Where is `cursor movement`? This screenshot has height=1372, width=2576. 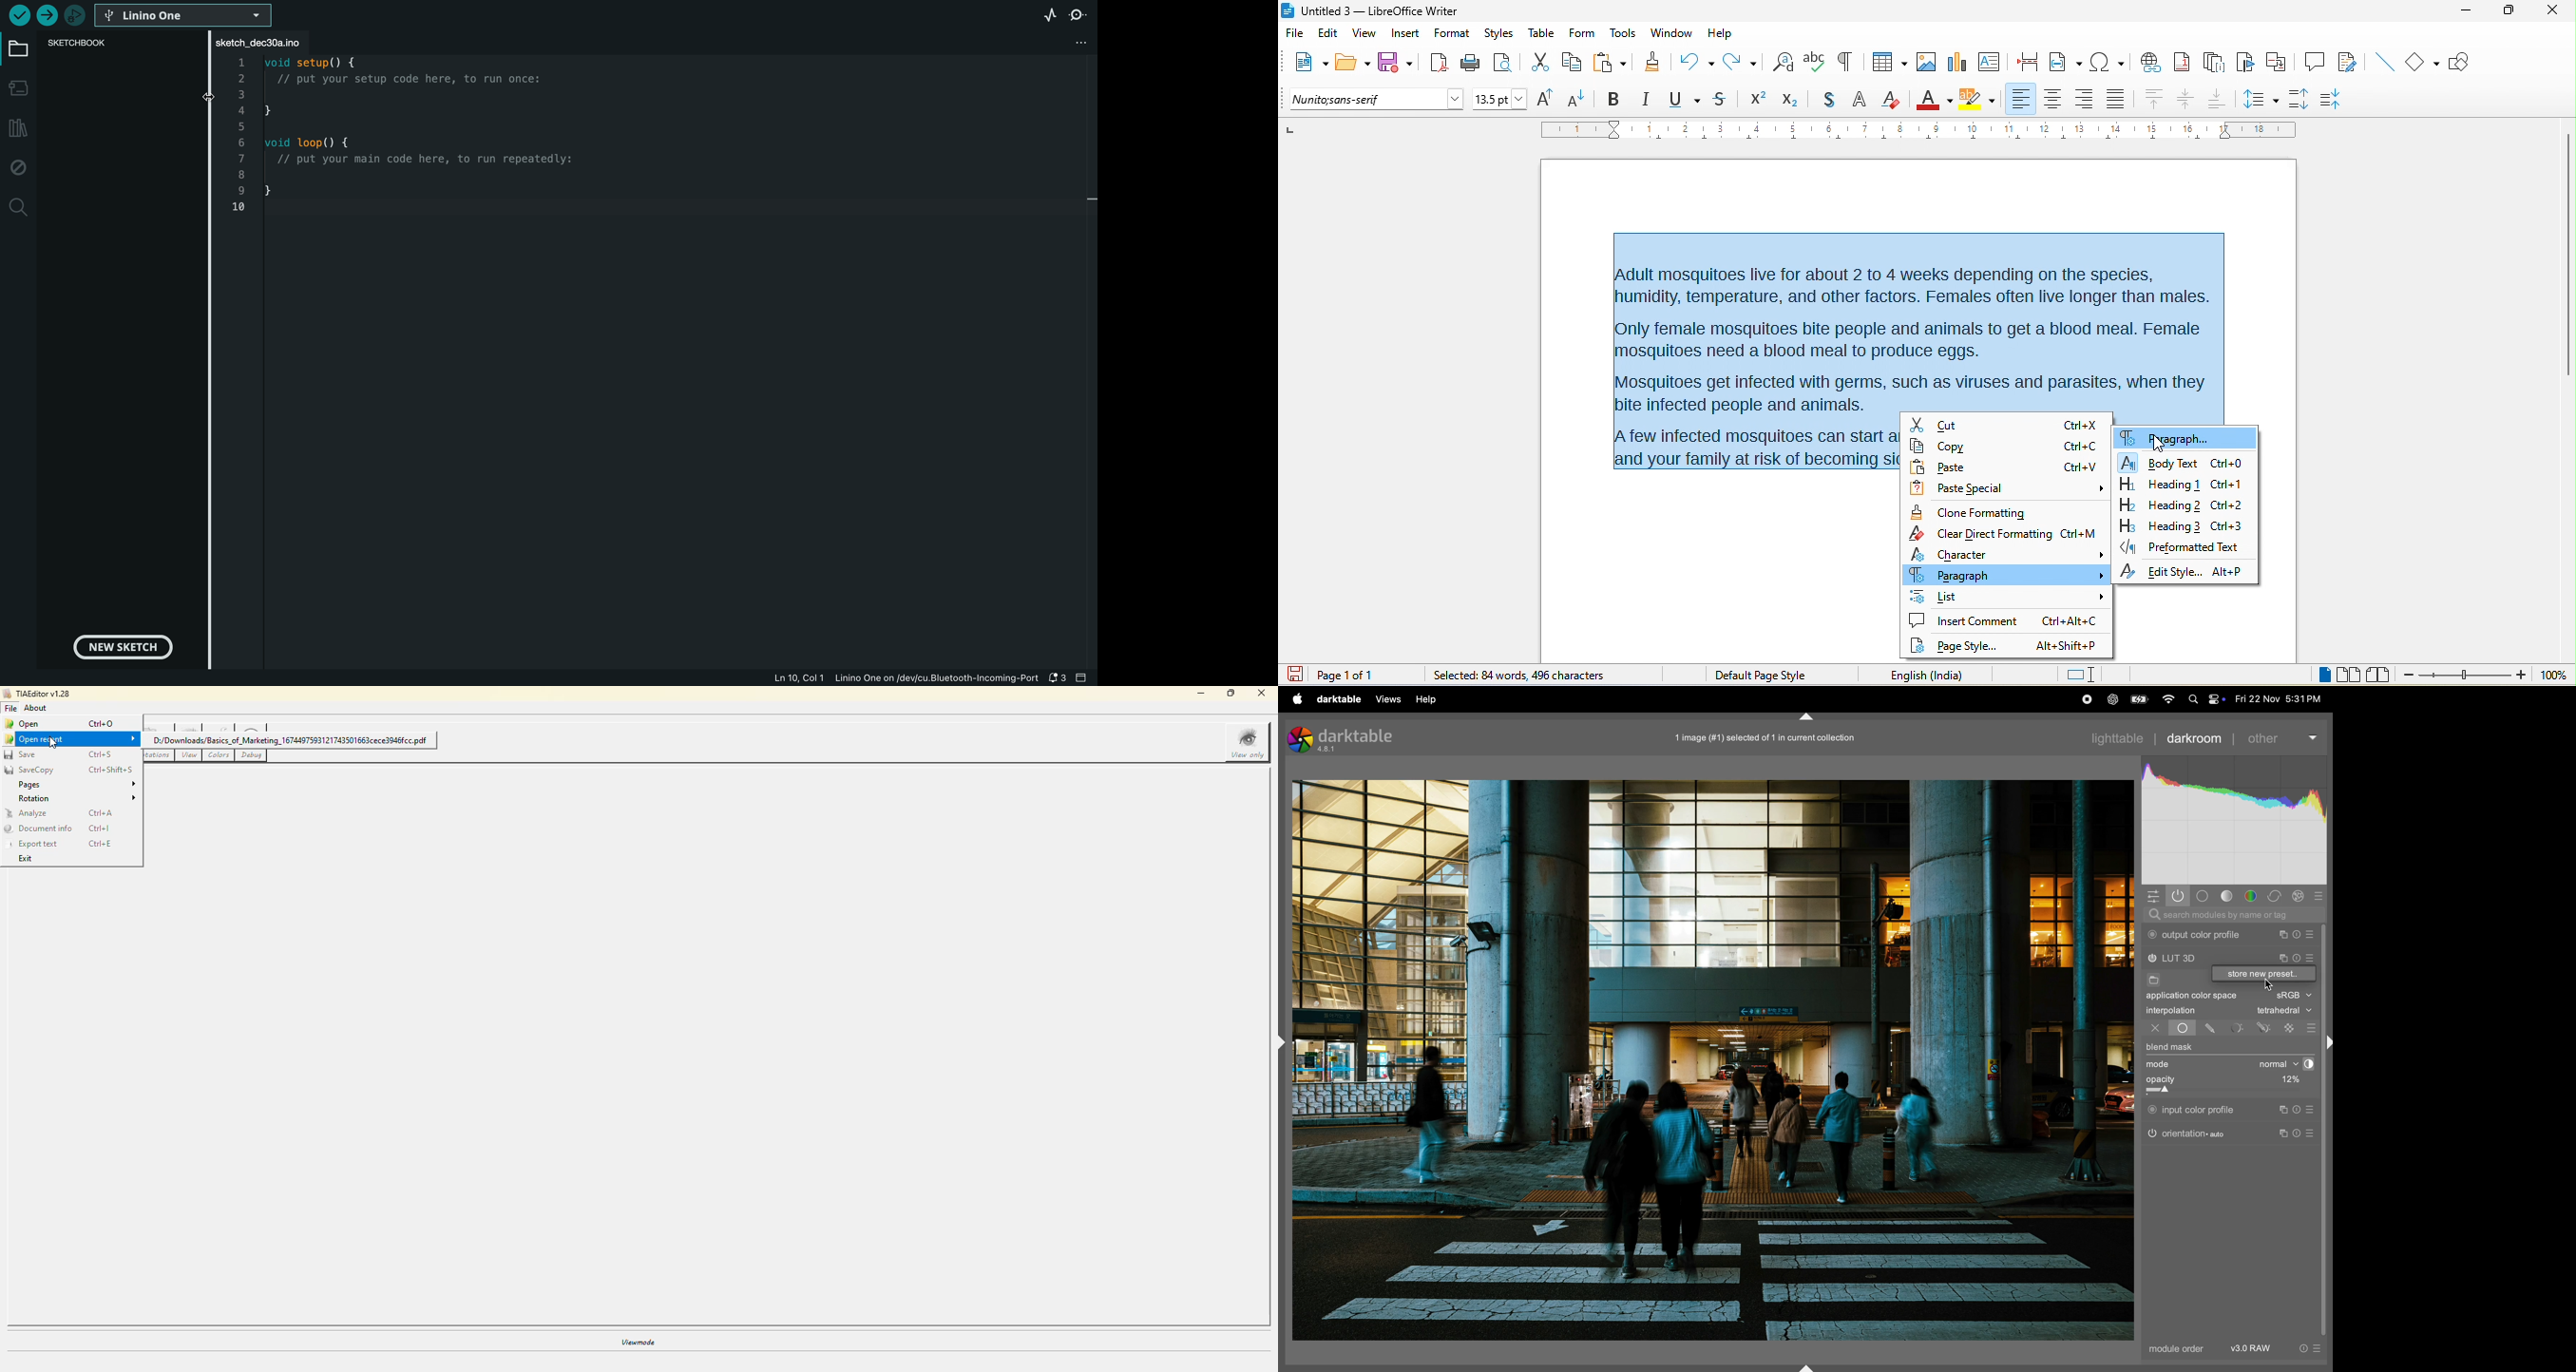
cursor movement is located at coordinates (2159, 445).